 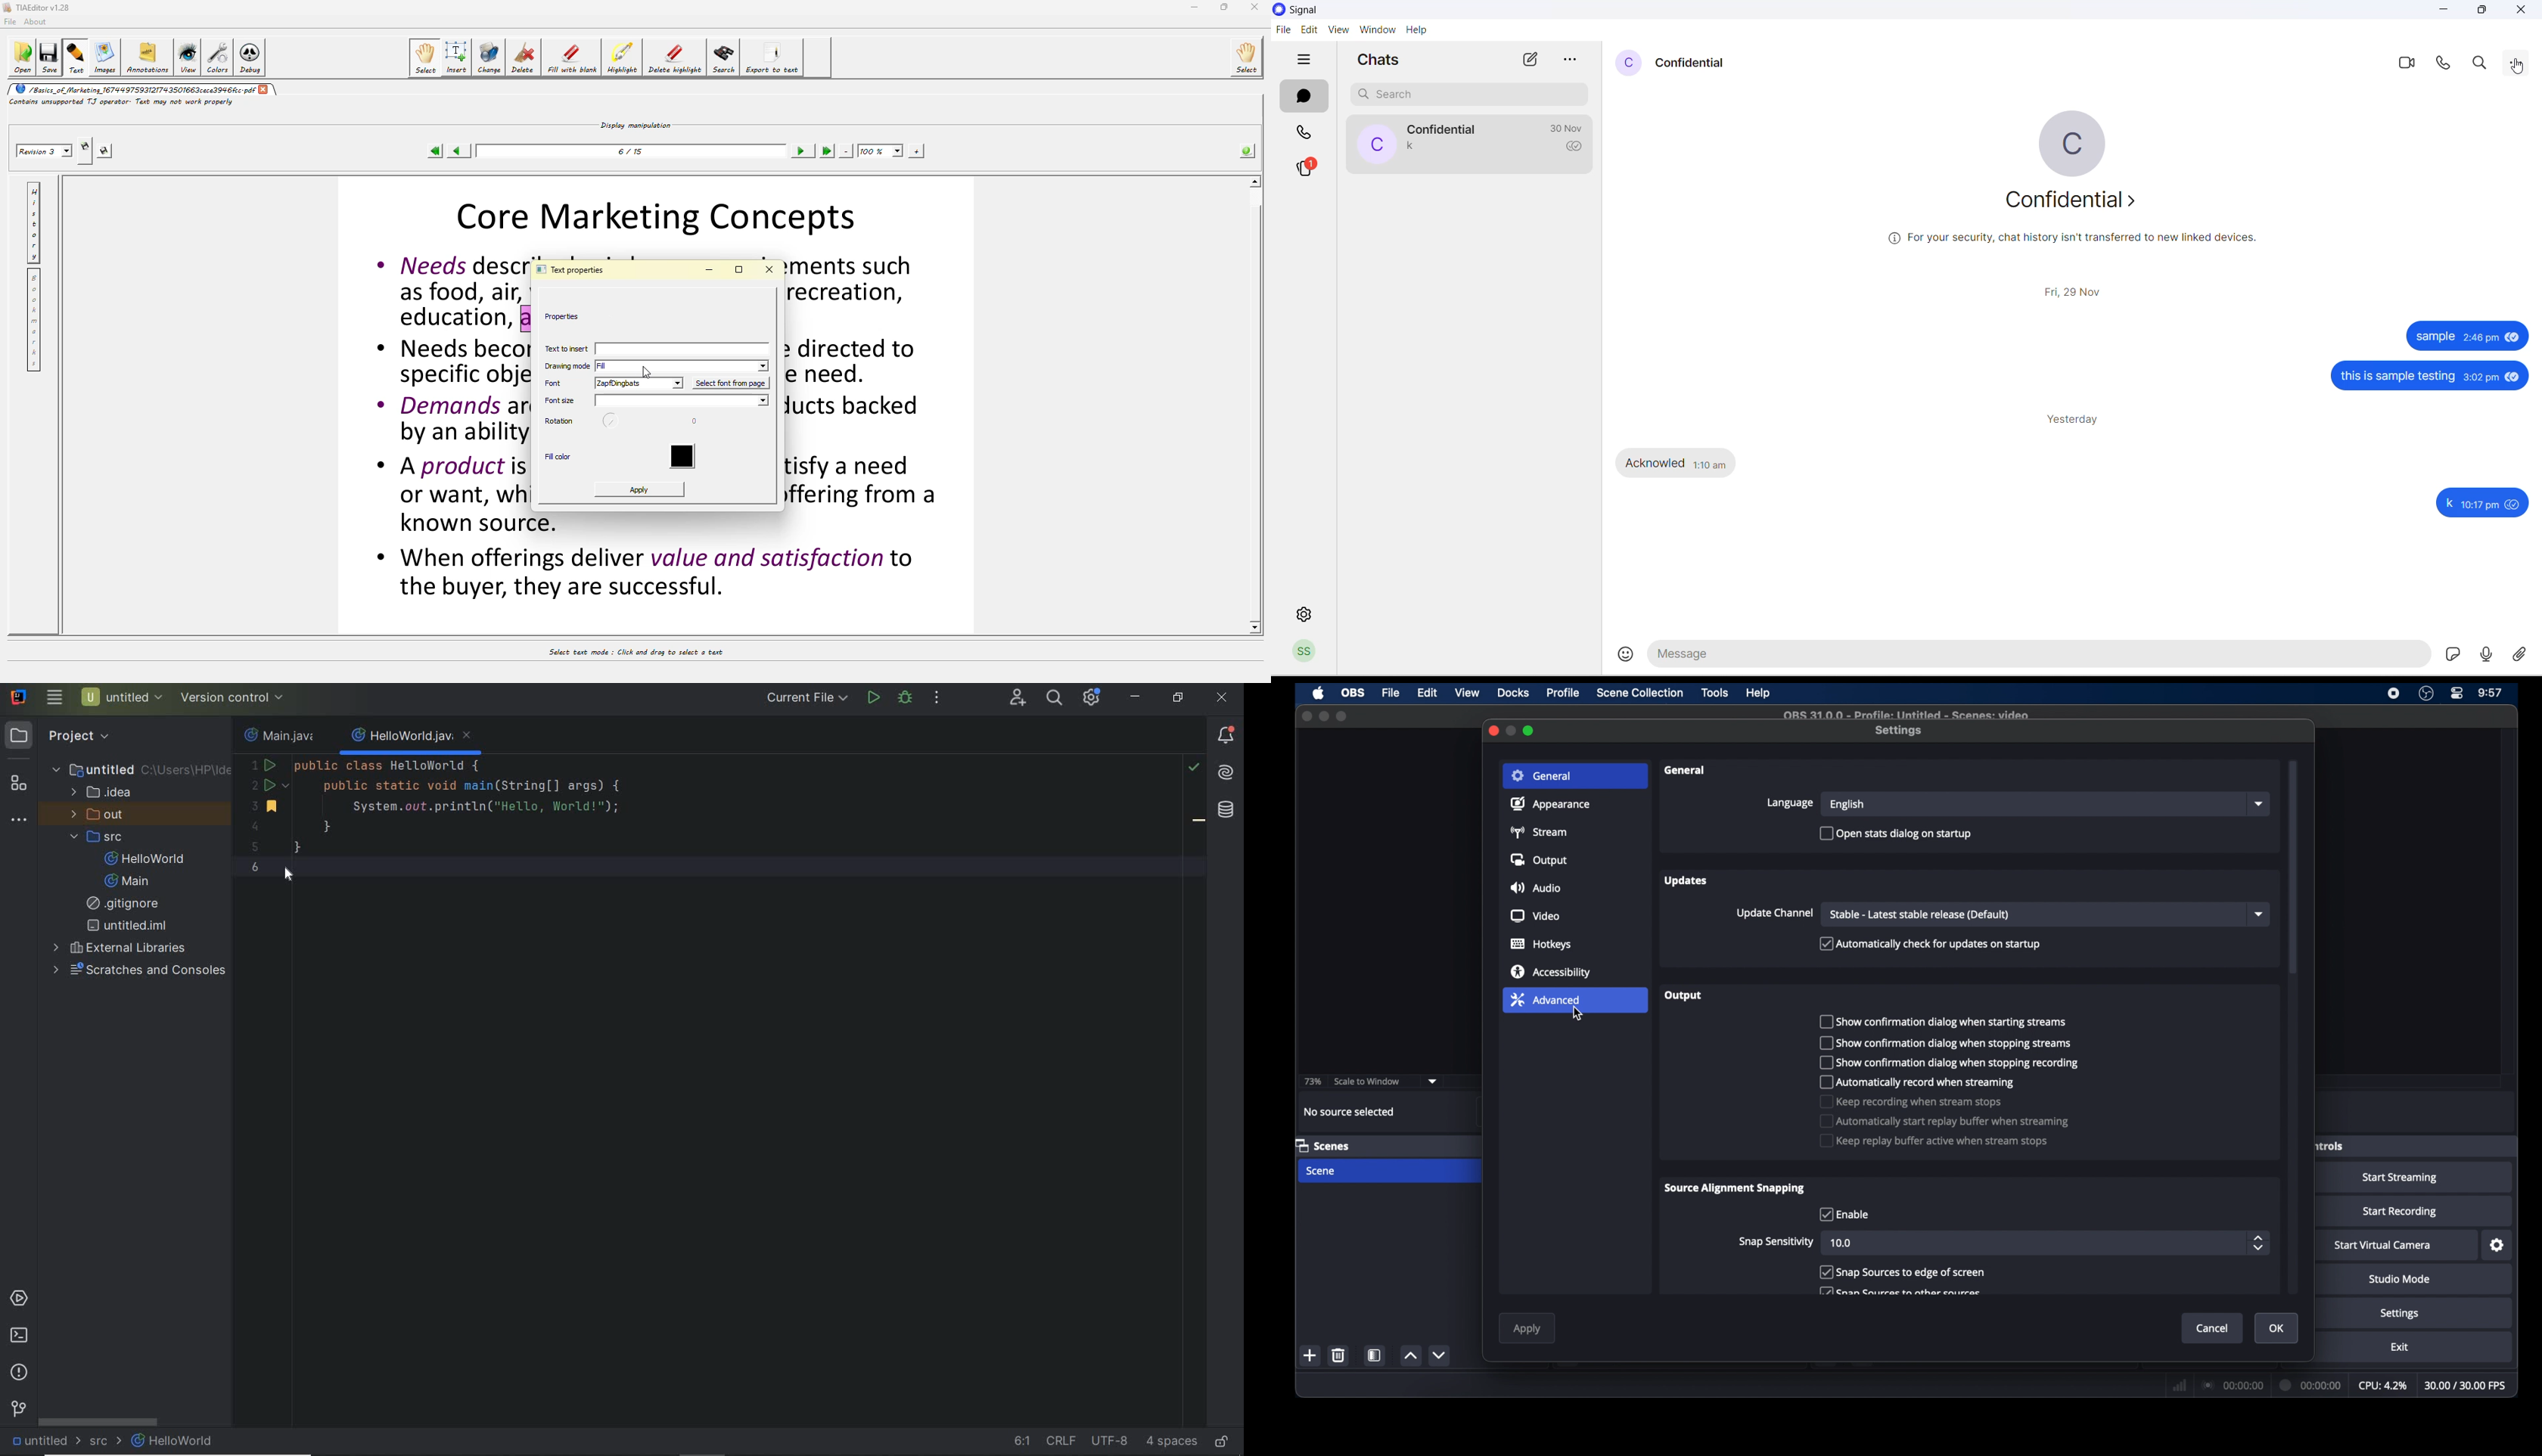 I want to click on 3:02  pm, so click(x=2481, y=377).